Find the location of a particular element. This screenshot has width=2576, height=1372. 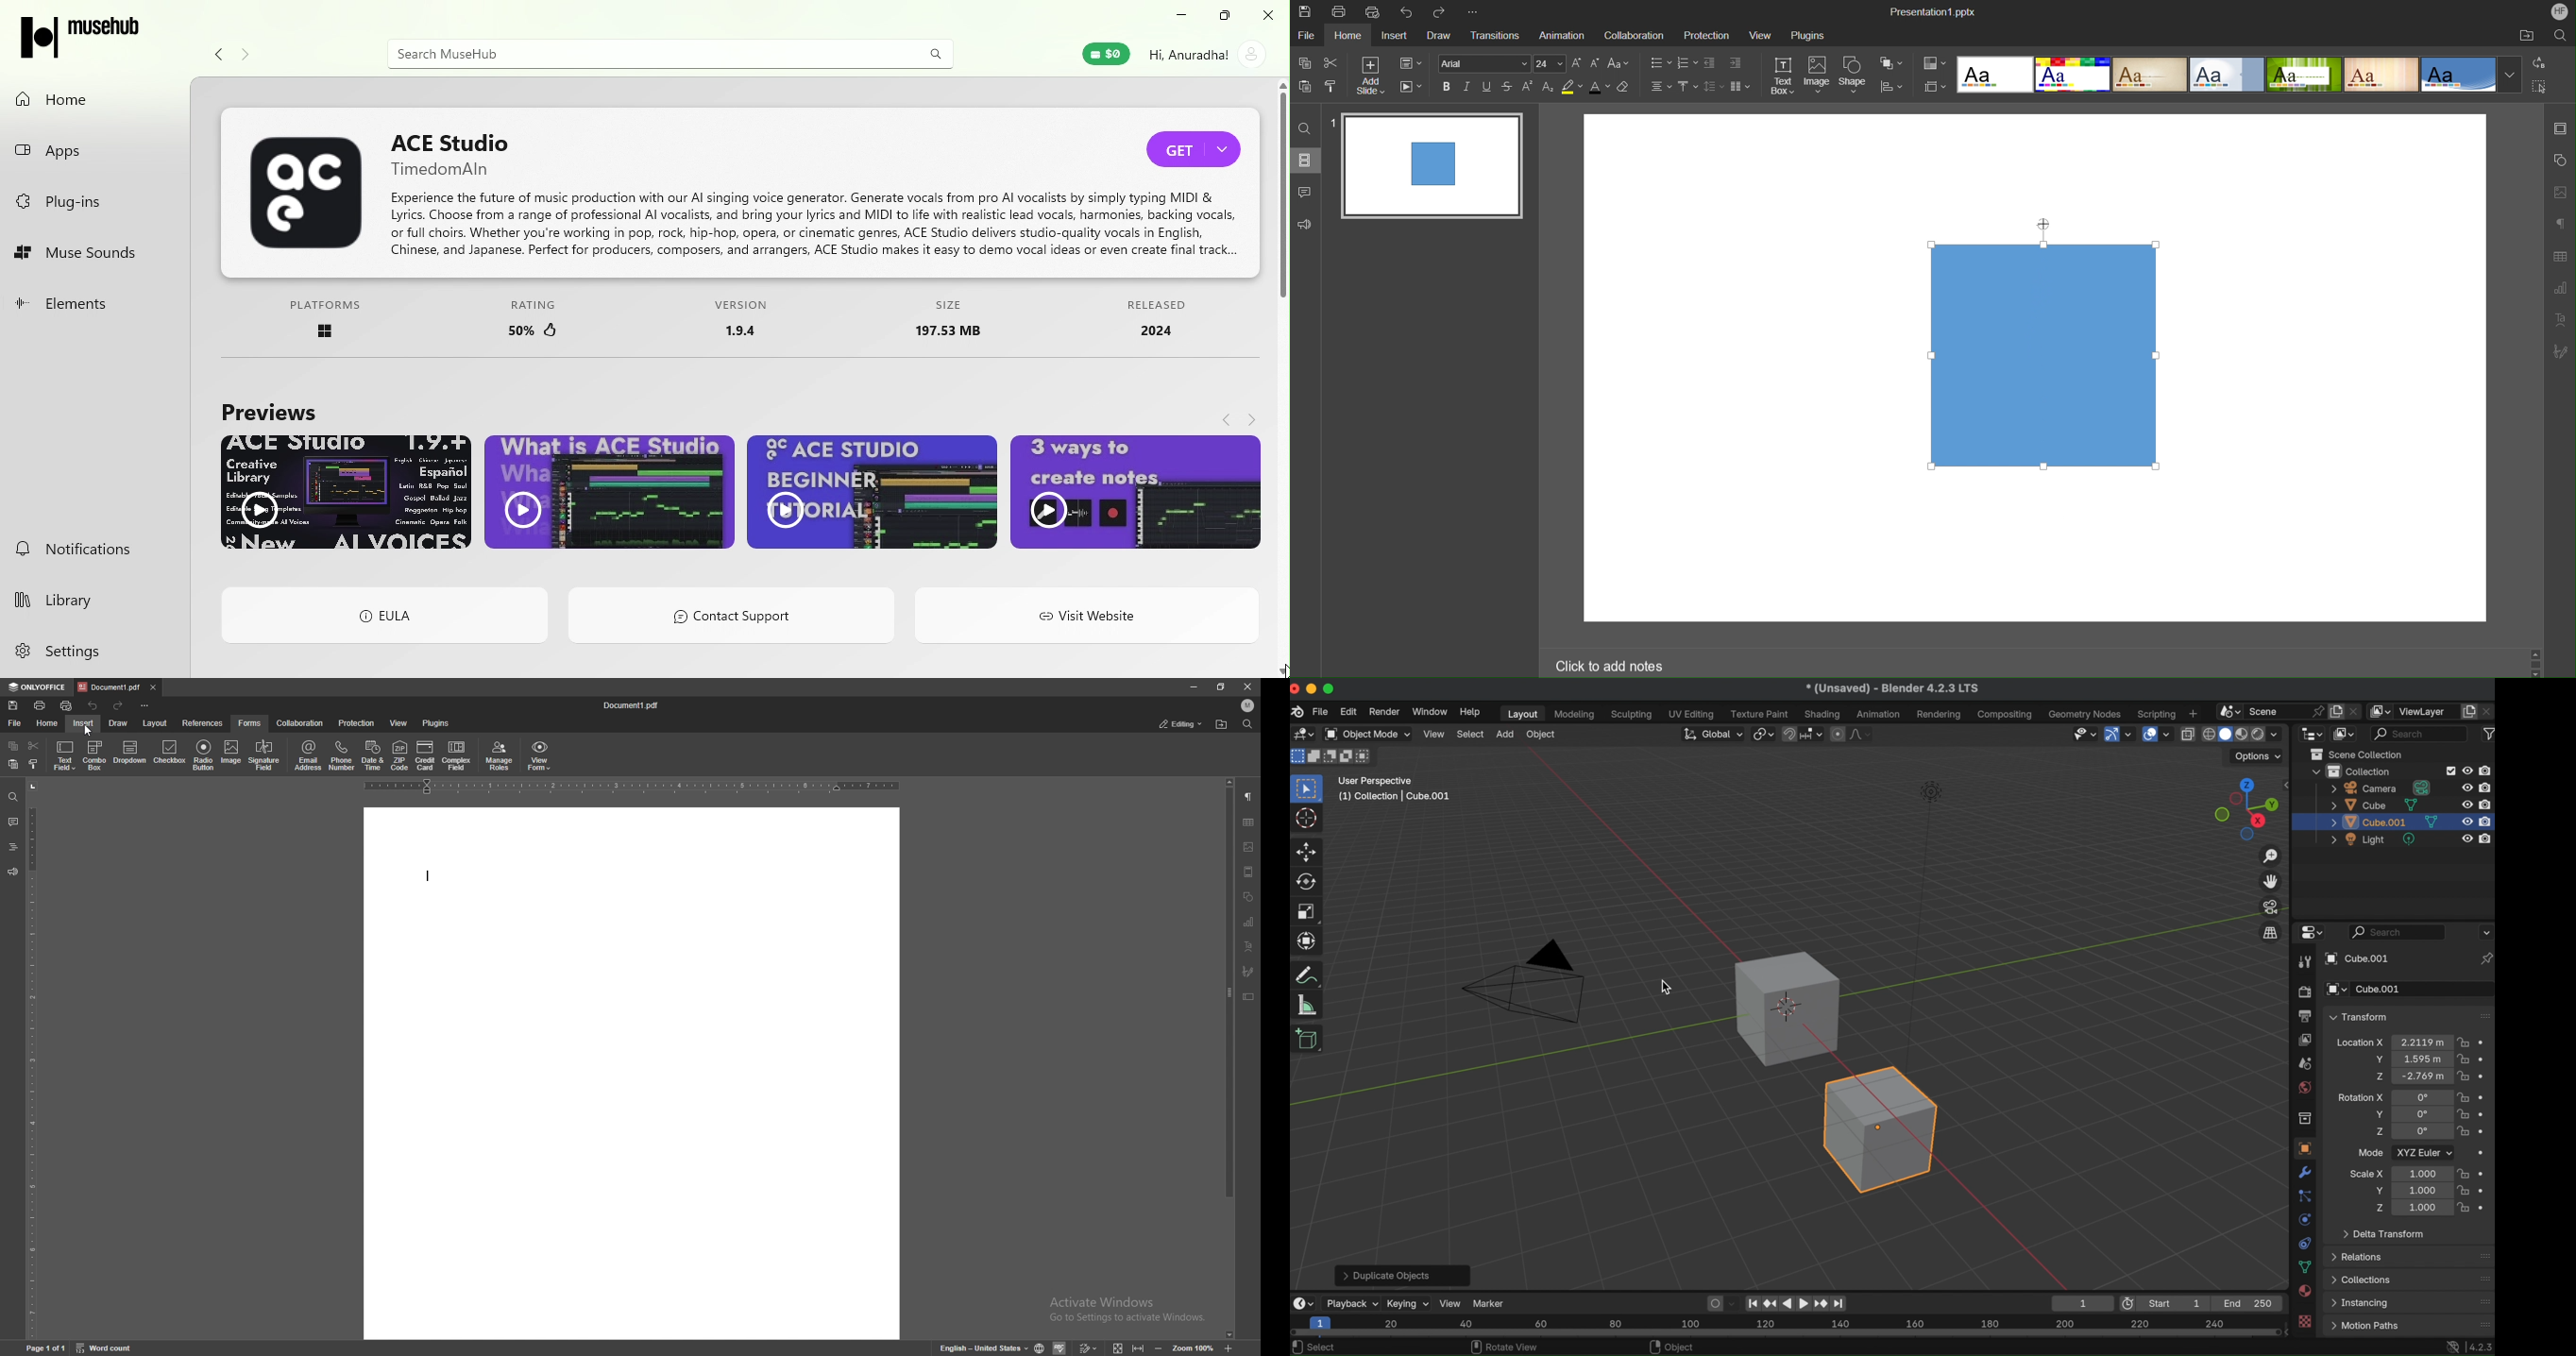

scale X is located at coordinates (2367, 1173).